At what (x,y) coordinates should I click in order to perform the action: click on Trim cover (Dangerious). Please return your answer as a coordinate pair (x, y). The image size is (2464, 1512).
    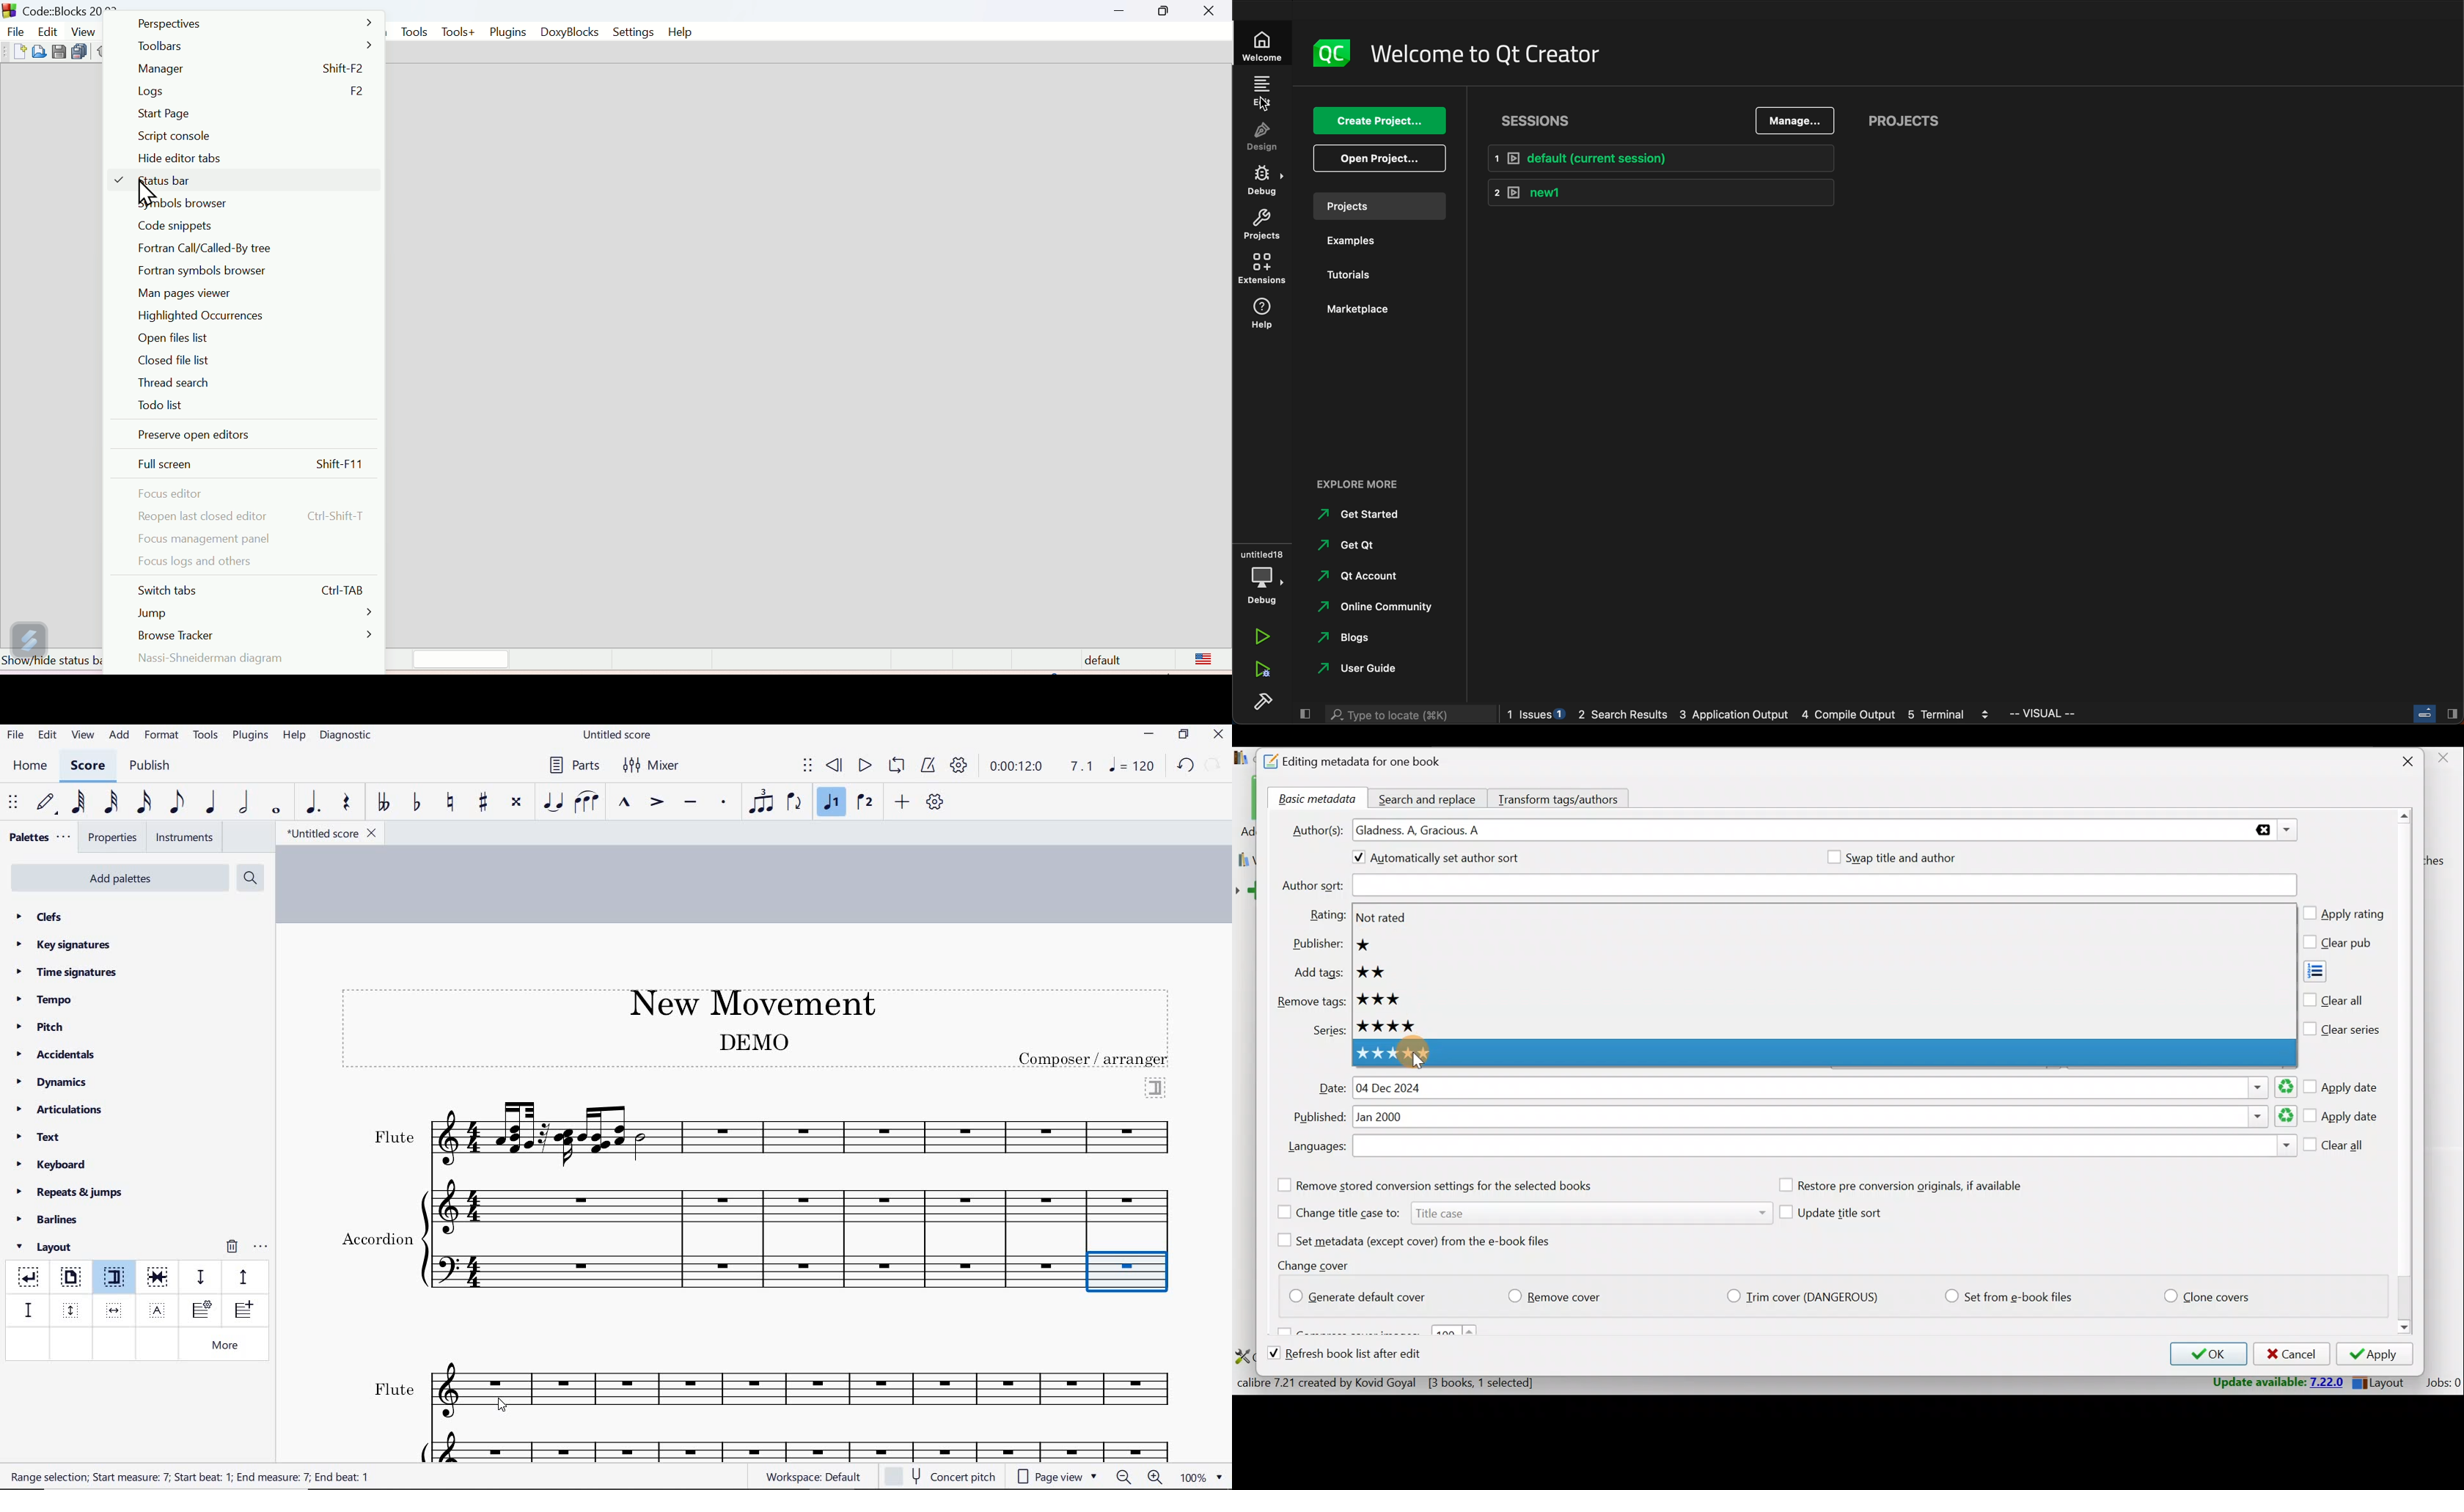
    Looking at the image, I should click on (1806, 1298).